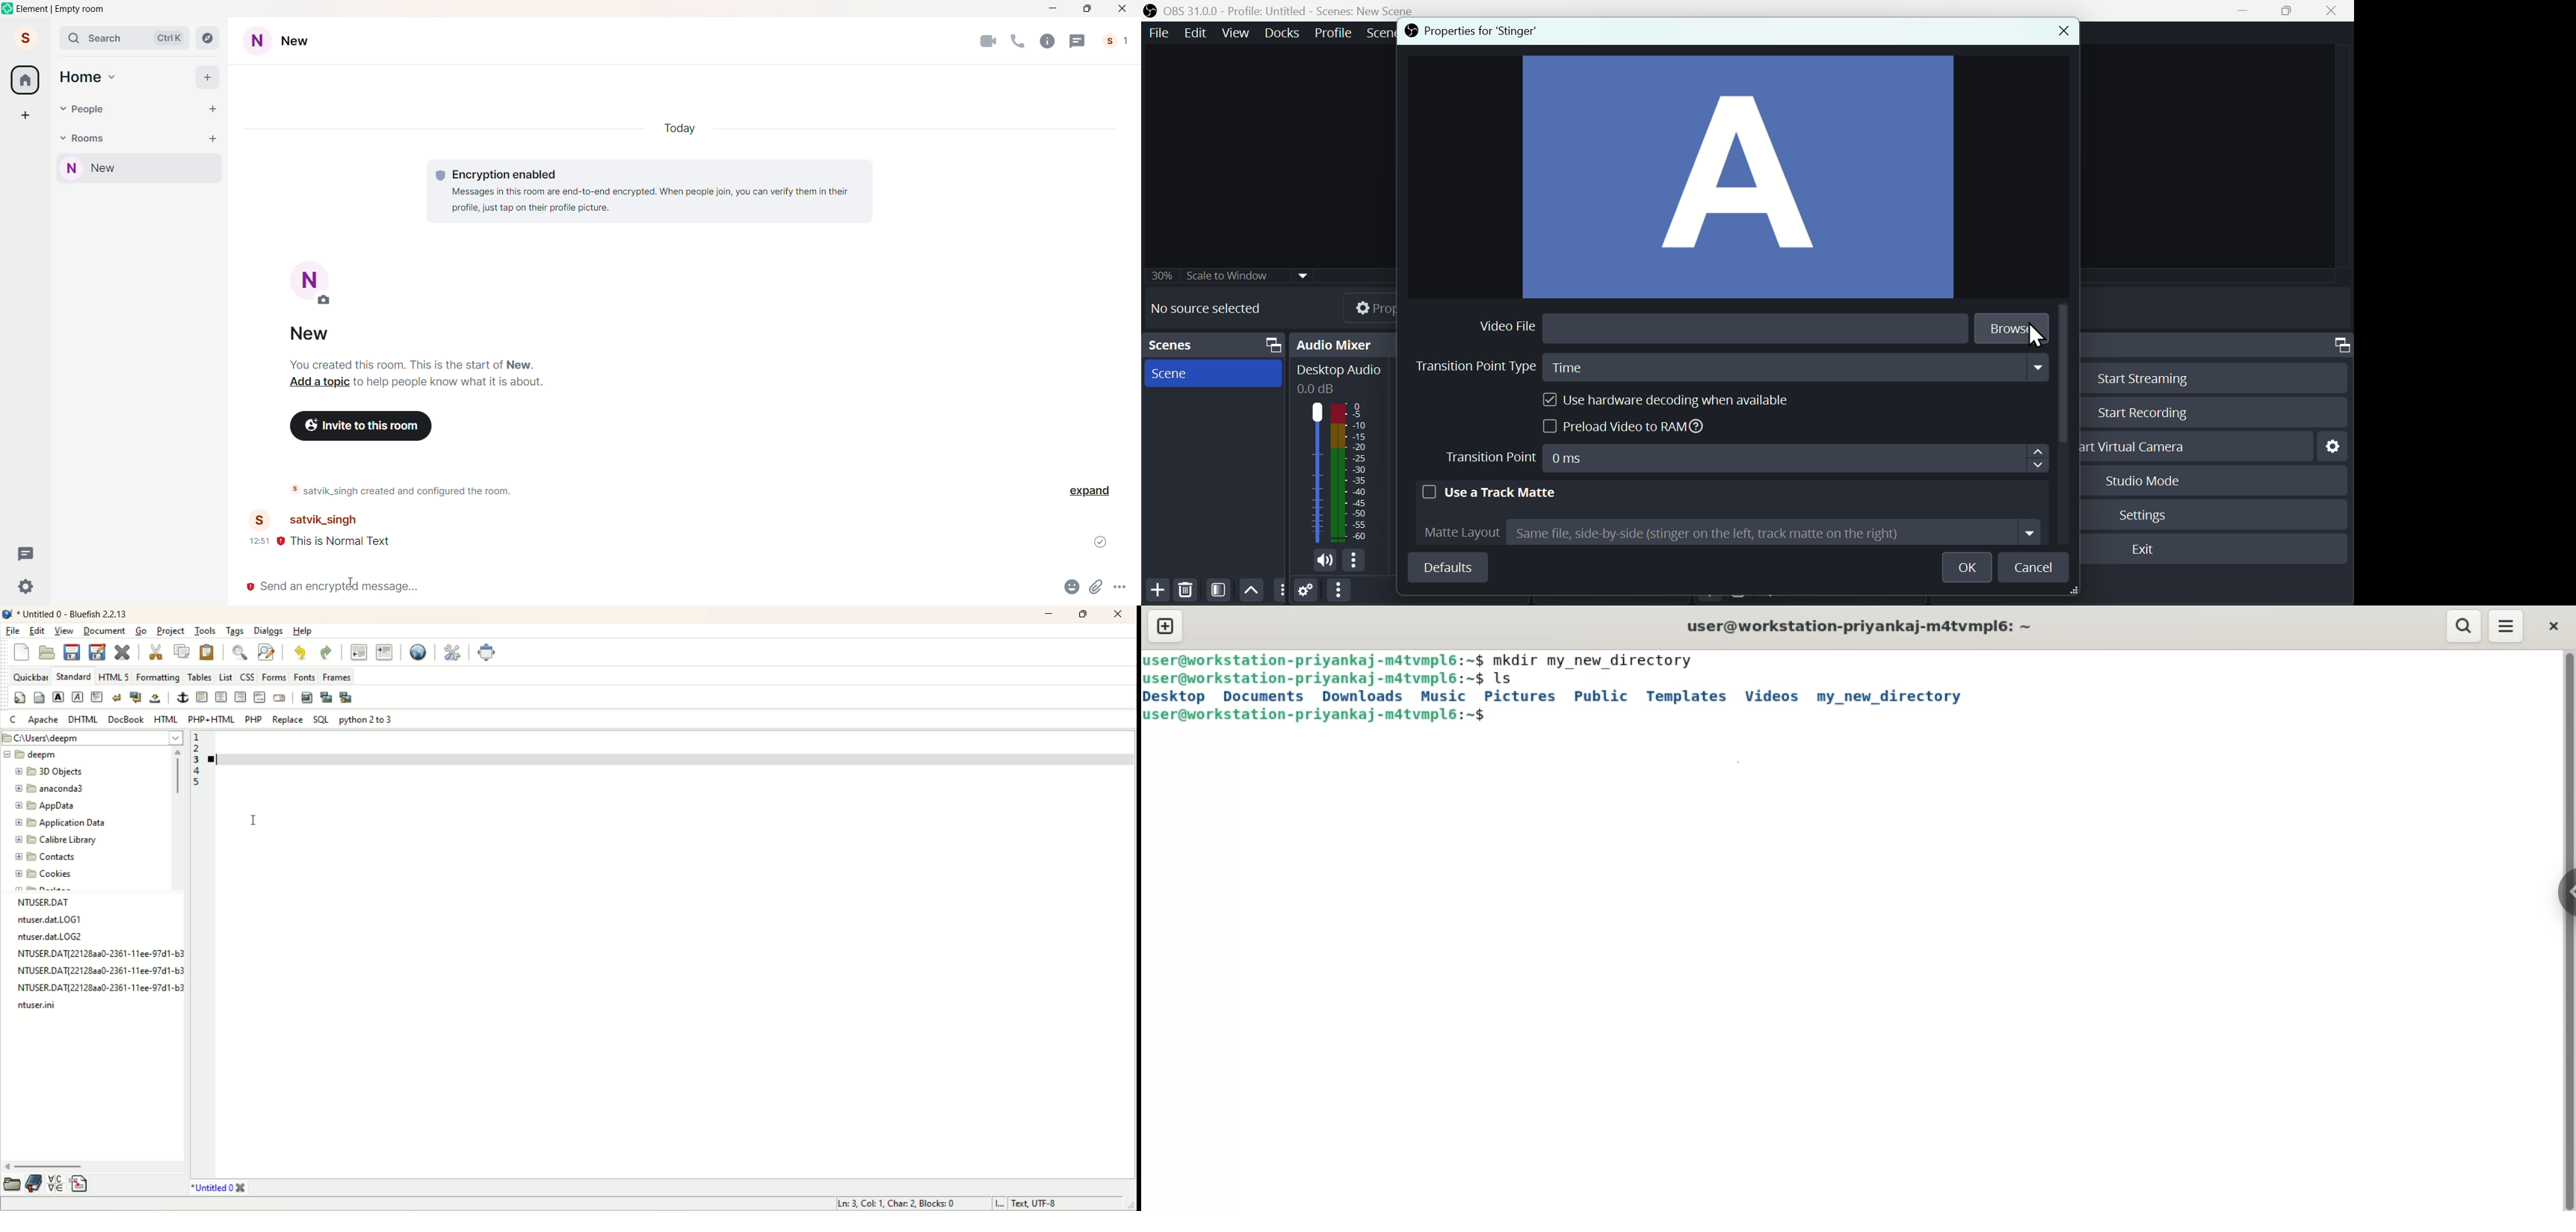  I want to click on properties for Stinger, so click(1469, 32).